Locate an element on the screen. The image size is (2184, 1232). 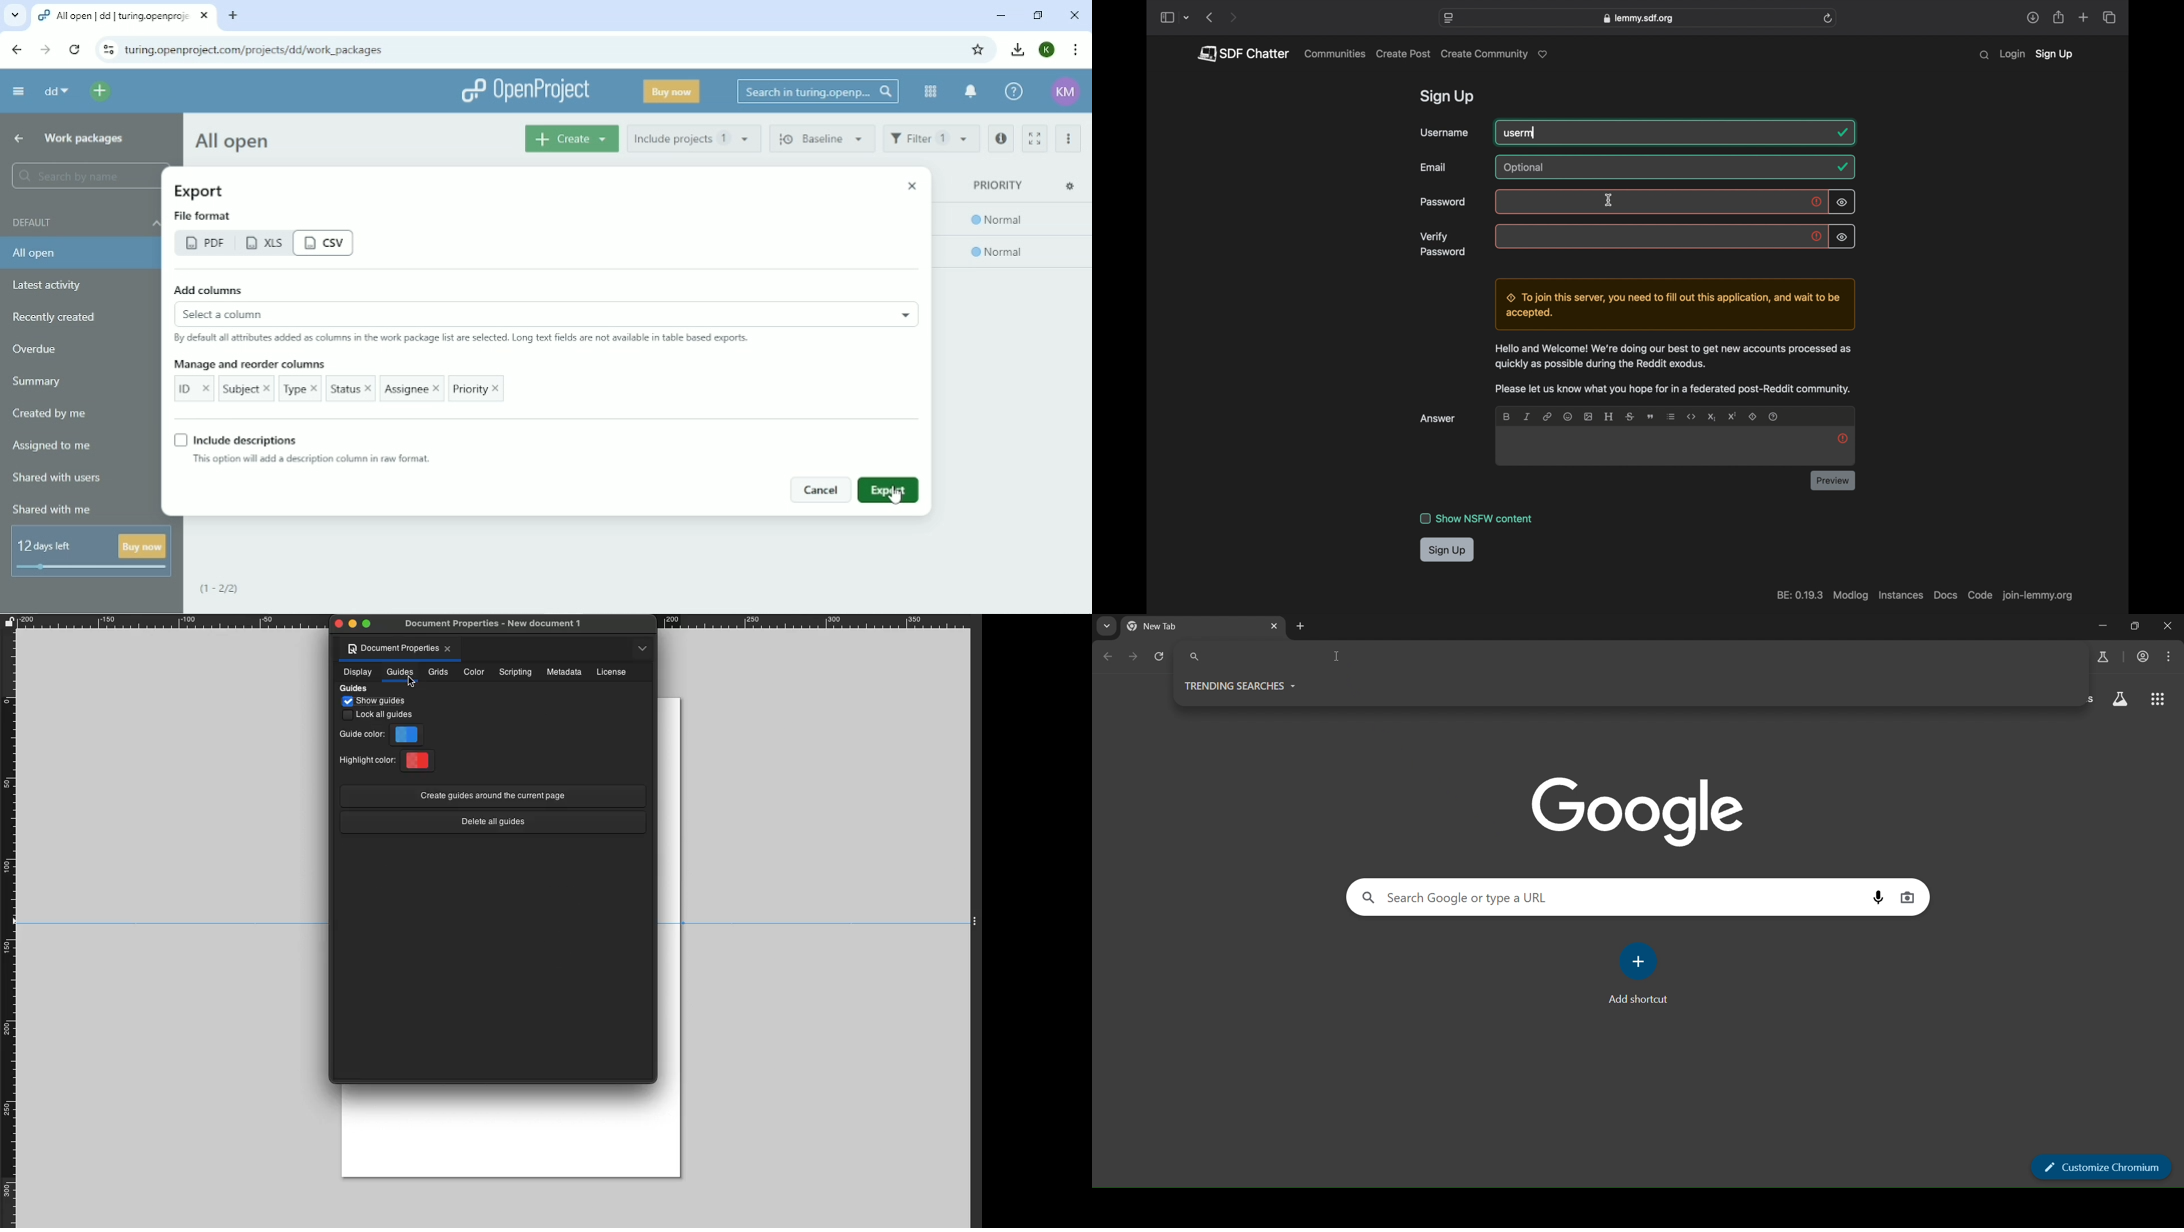
Local guides is located at coordinates (381, 716).